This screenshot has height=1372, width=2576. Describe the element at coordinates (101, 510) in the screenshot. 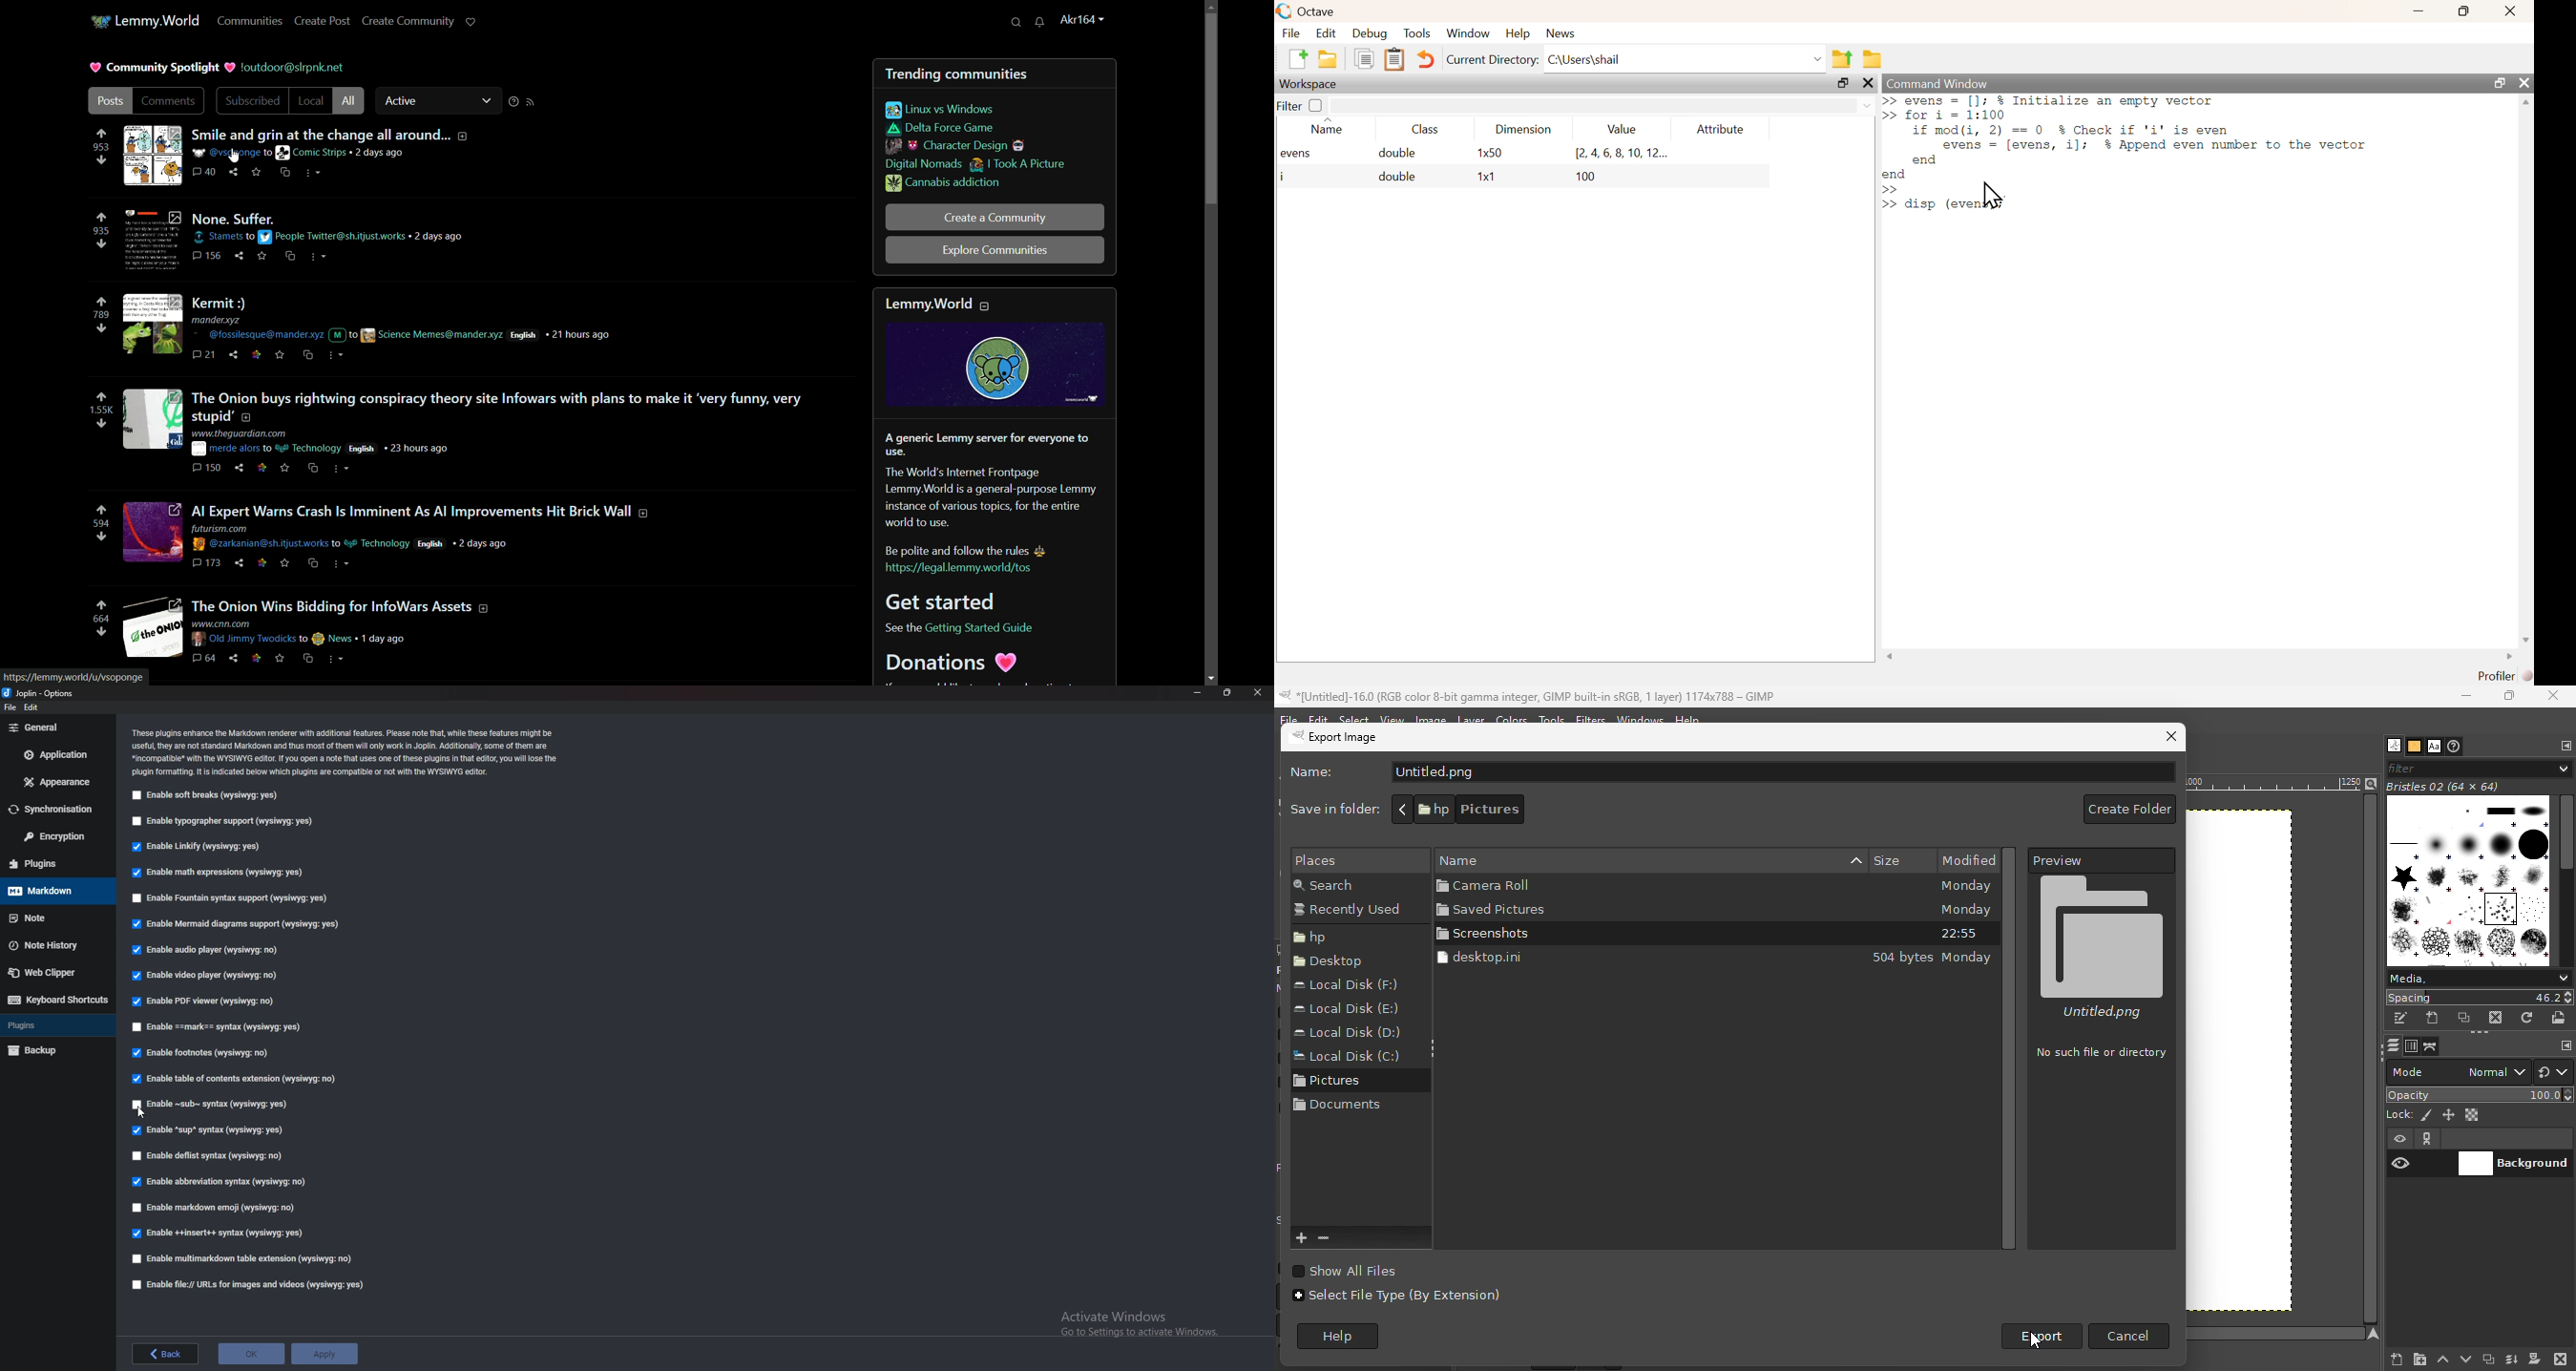

I see `upvote` at that location.